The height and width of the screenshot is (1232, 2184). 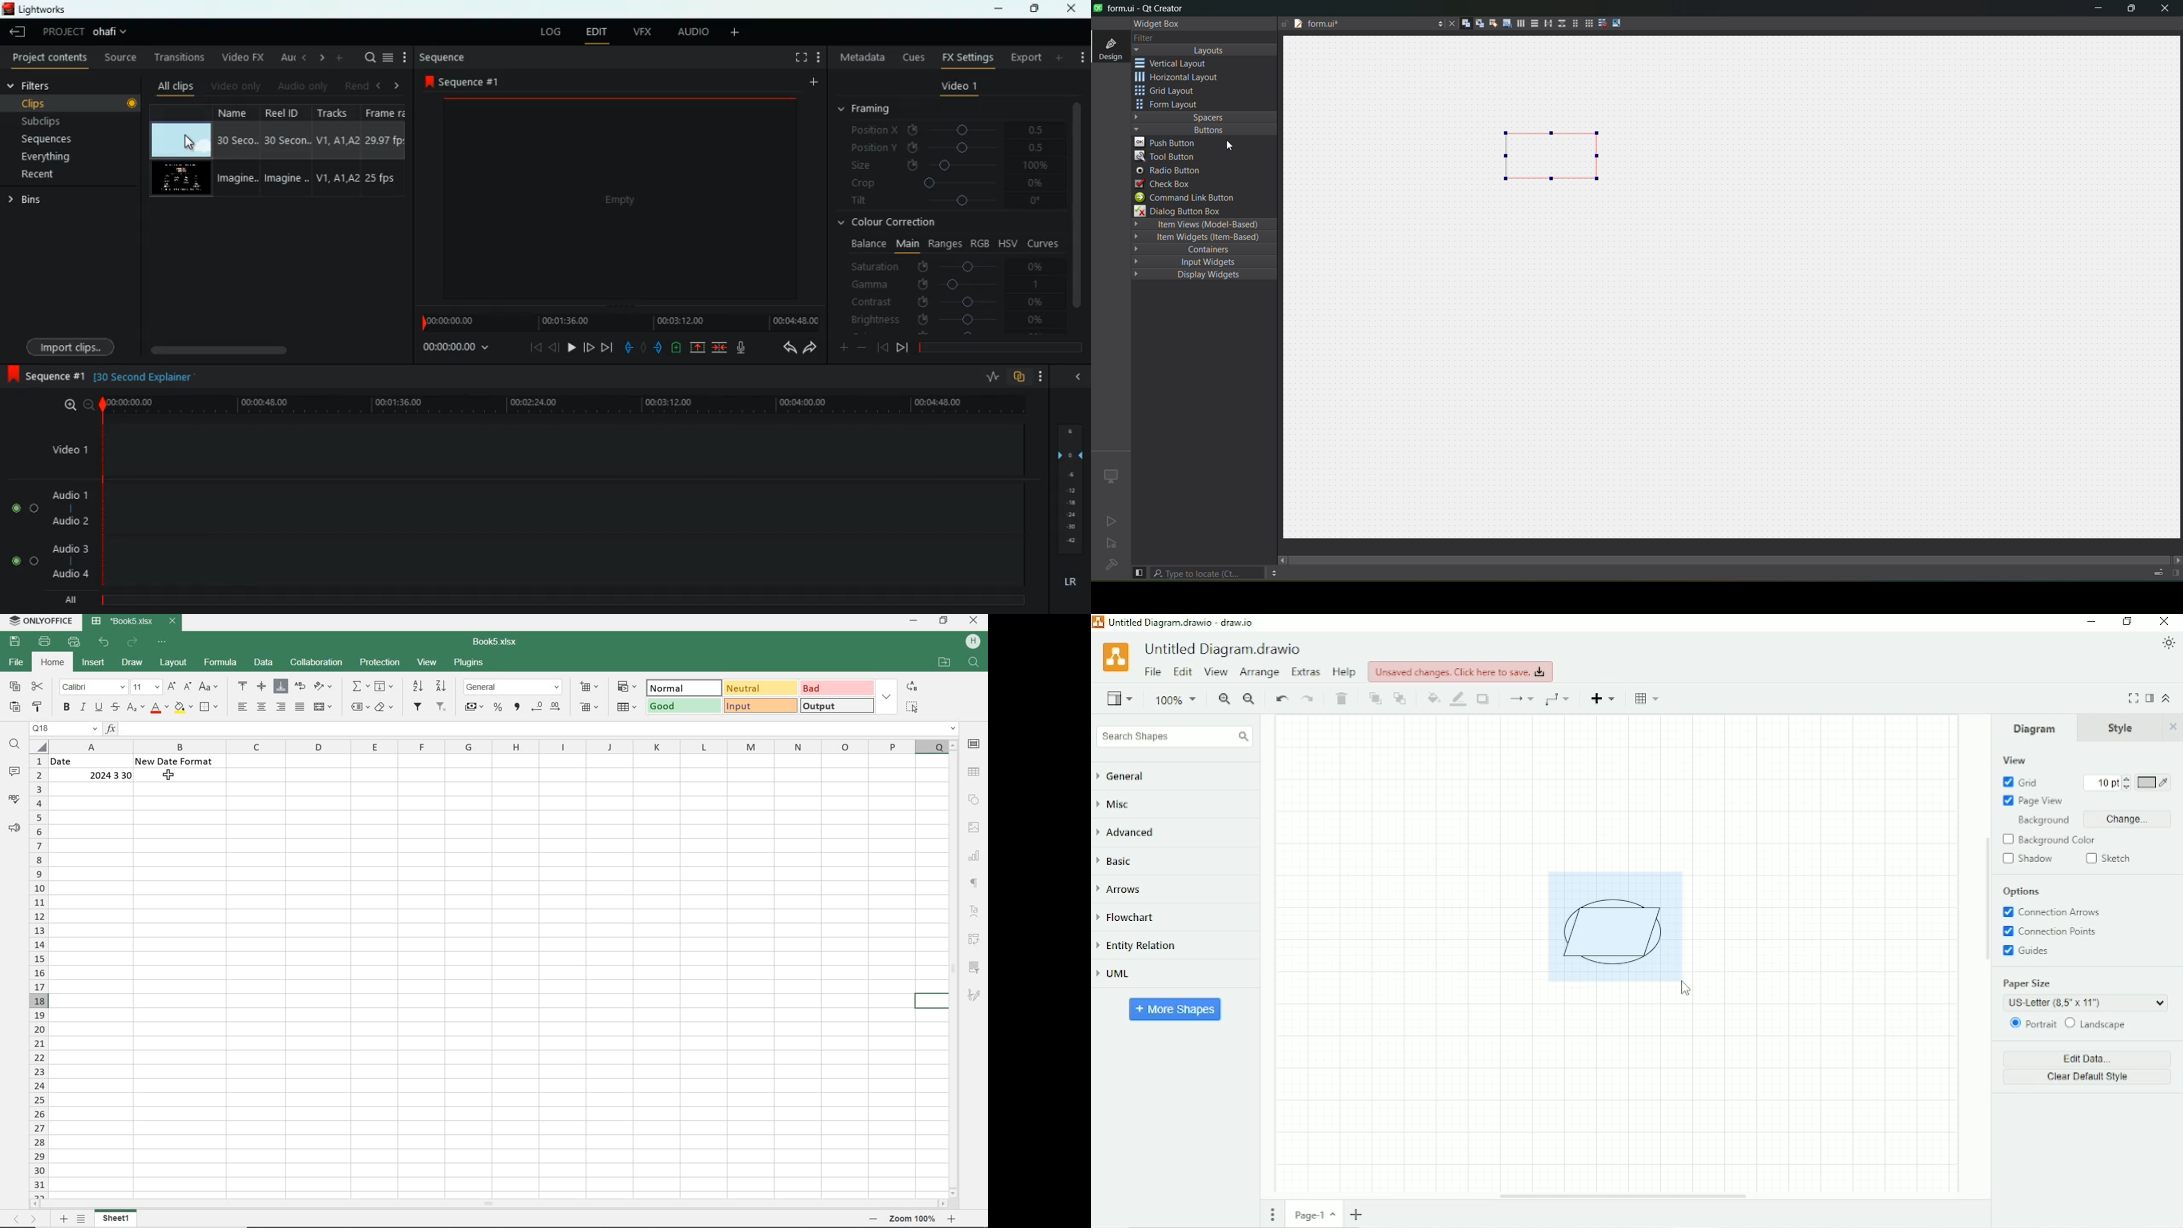 I want to click on UNDO, so click(x=104, y=642).